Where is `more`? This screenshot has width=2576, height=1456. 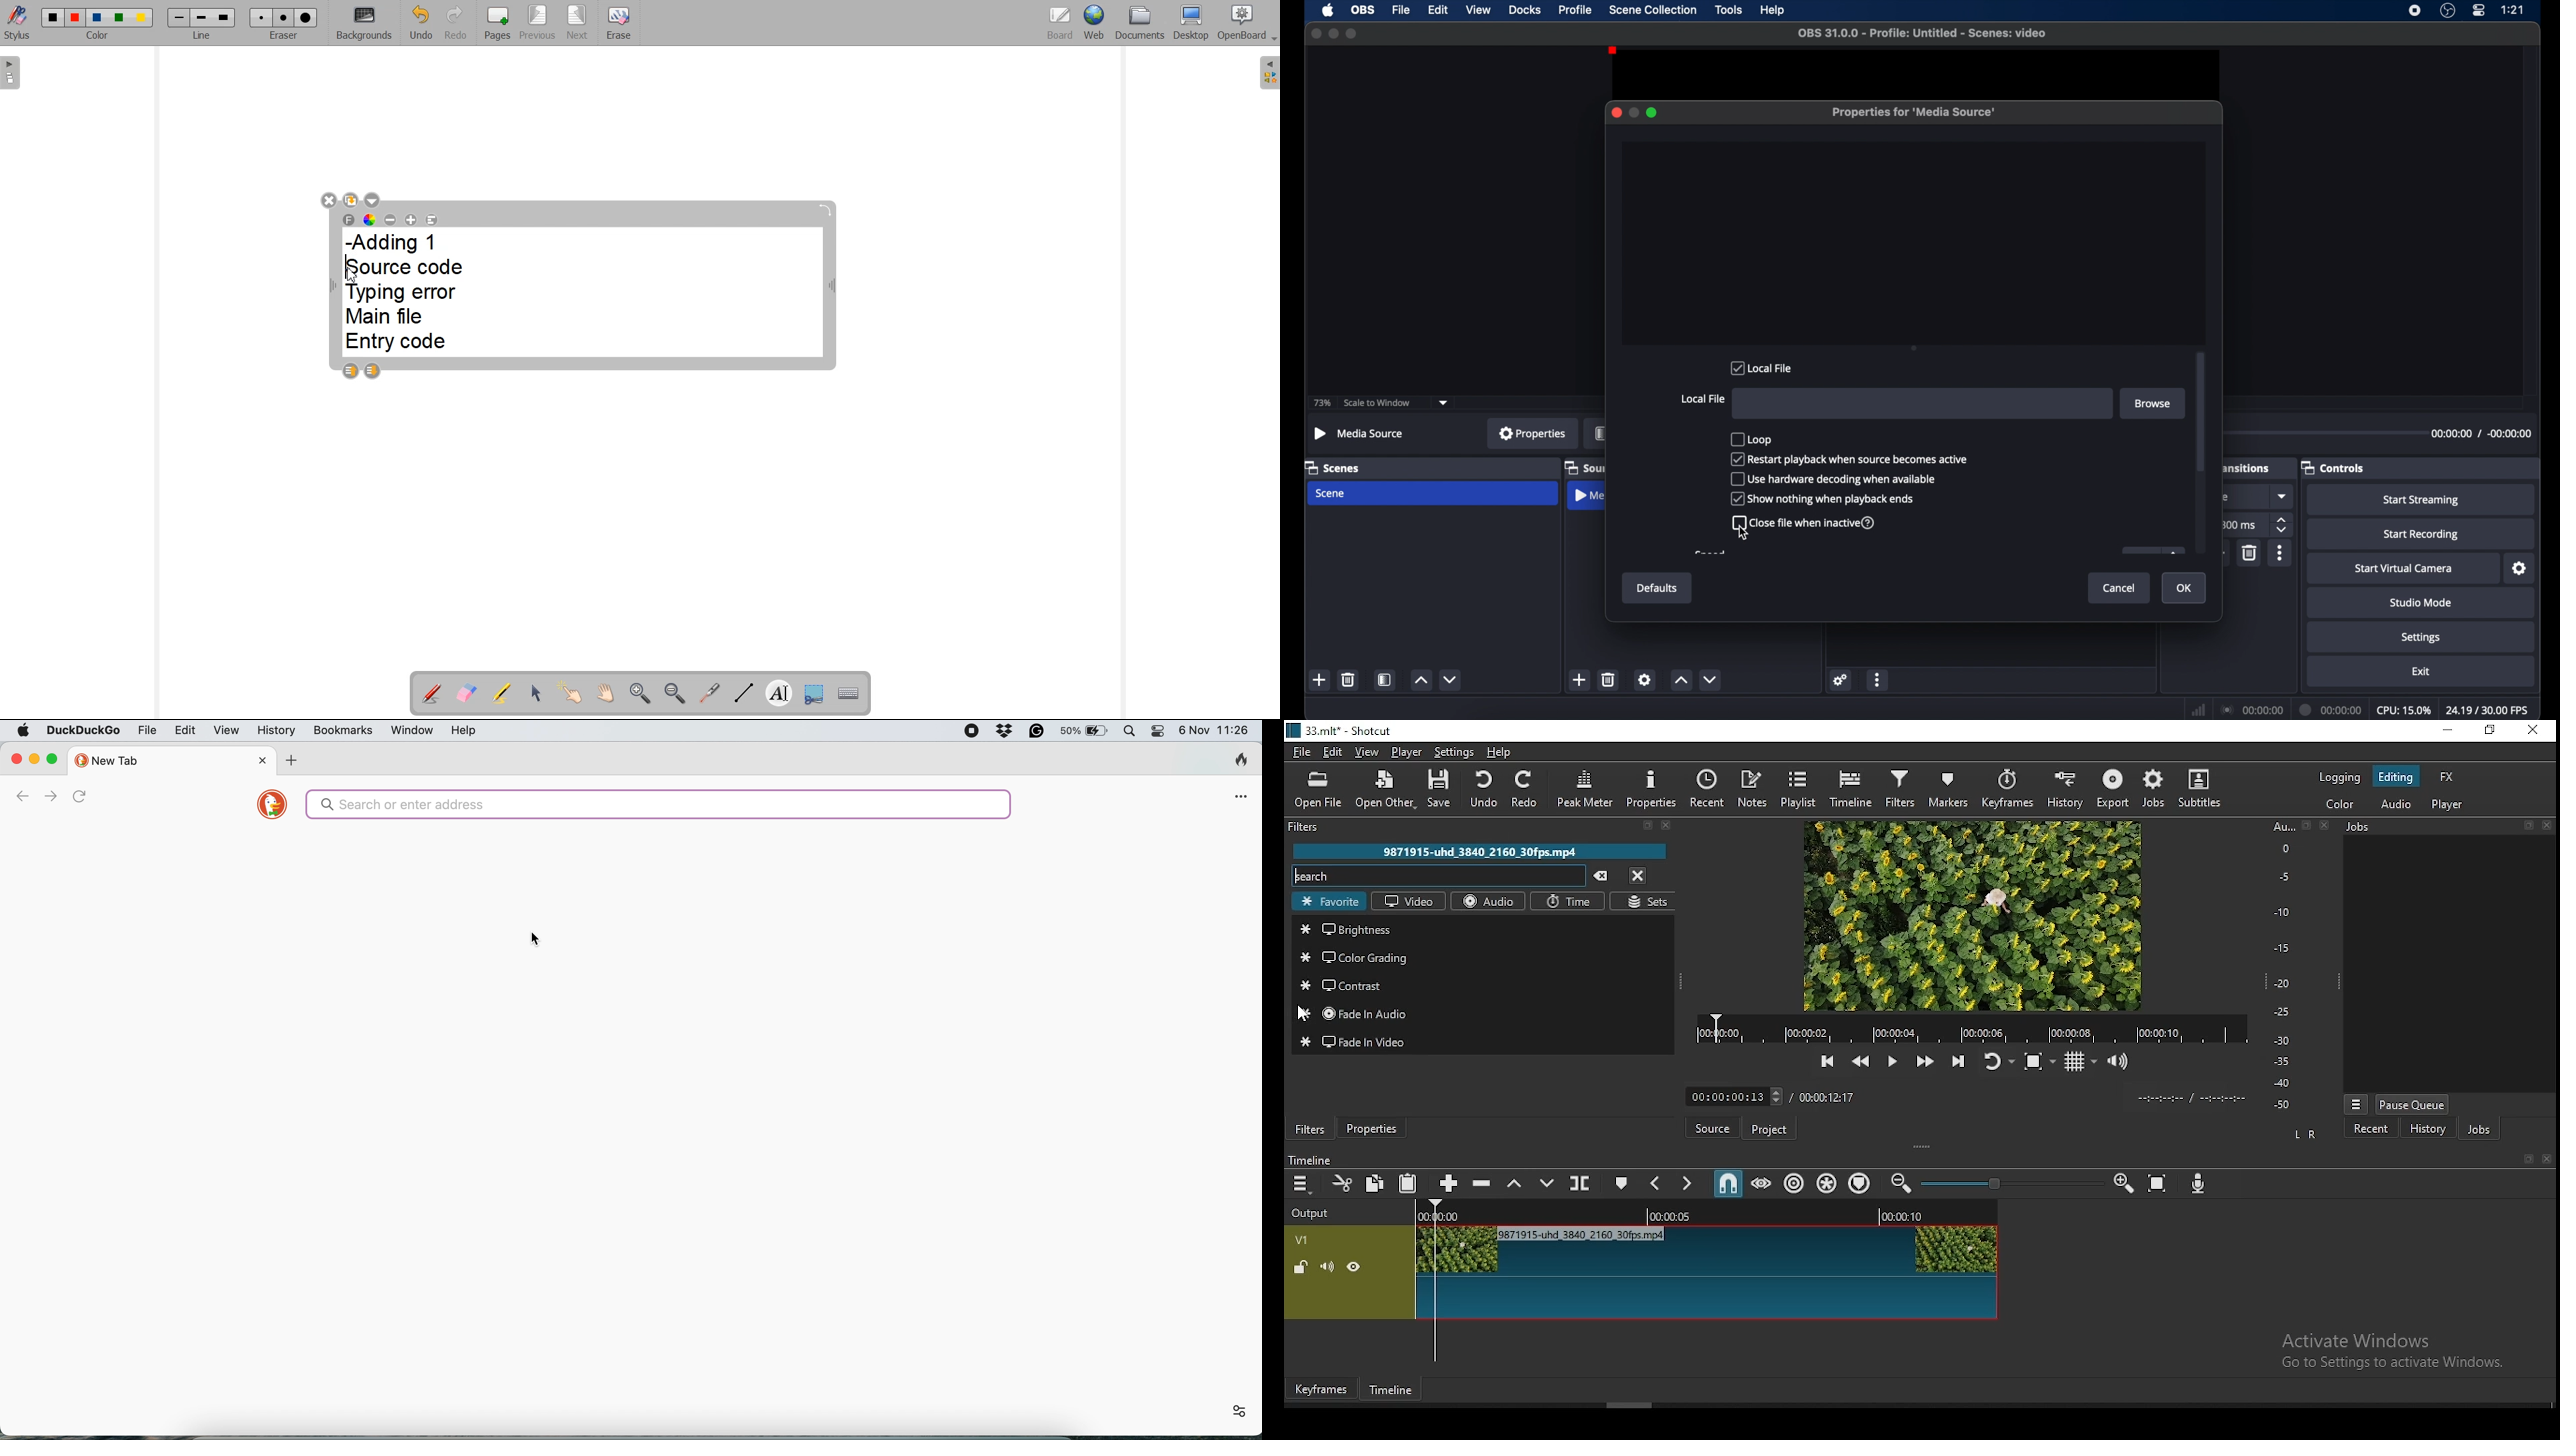 more is located at coordinates (2354, 1103).